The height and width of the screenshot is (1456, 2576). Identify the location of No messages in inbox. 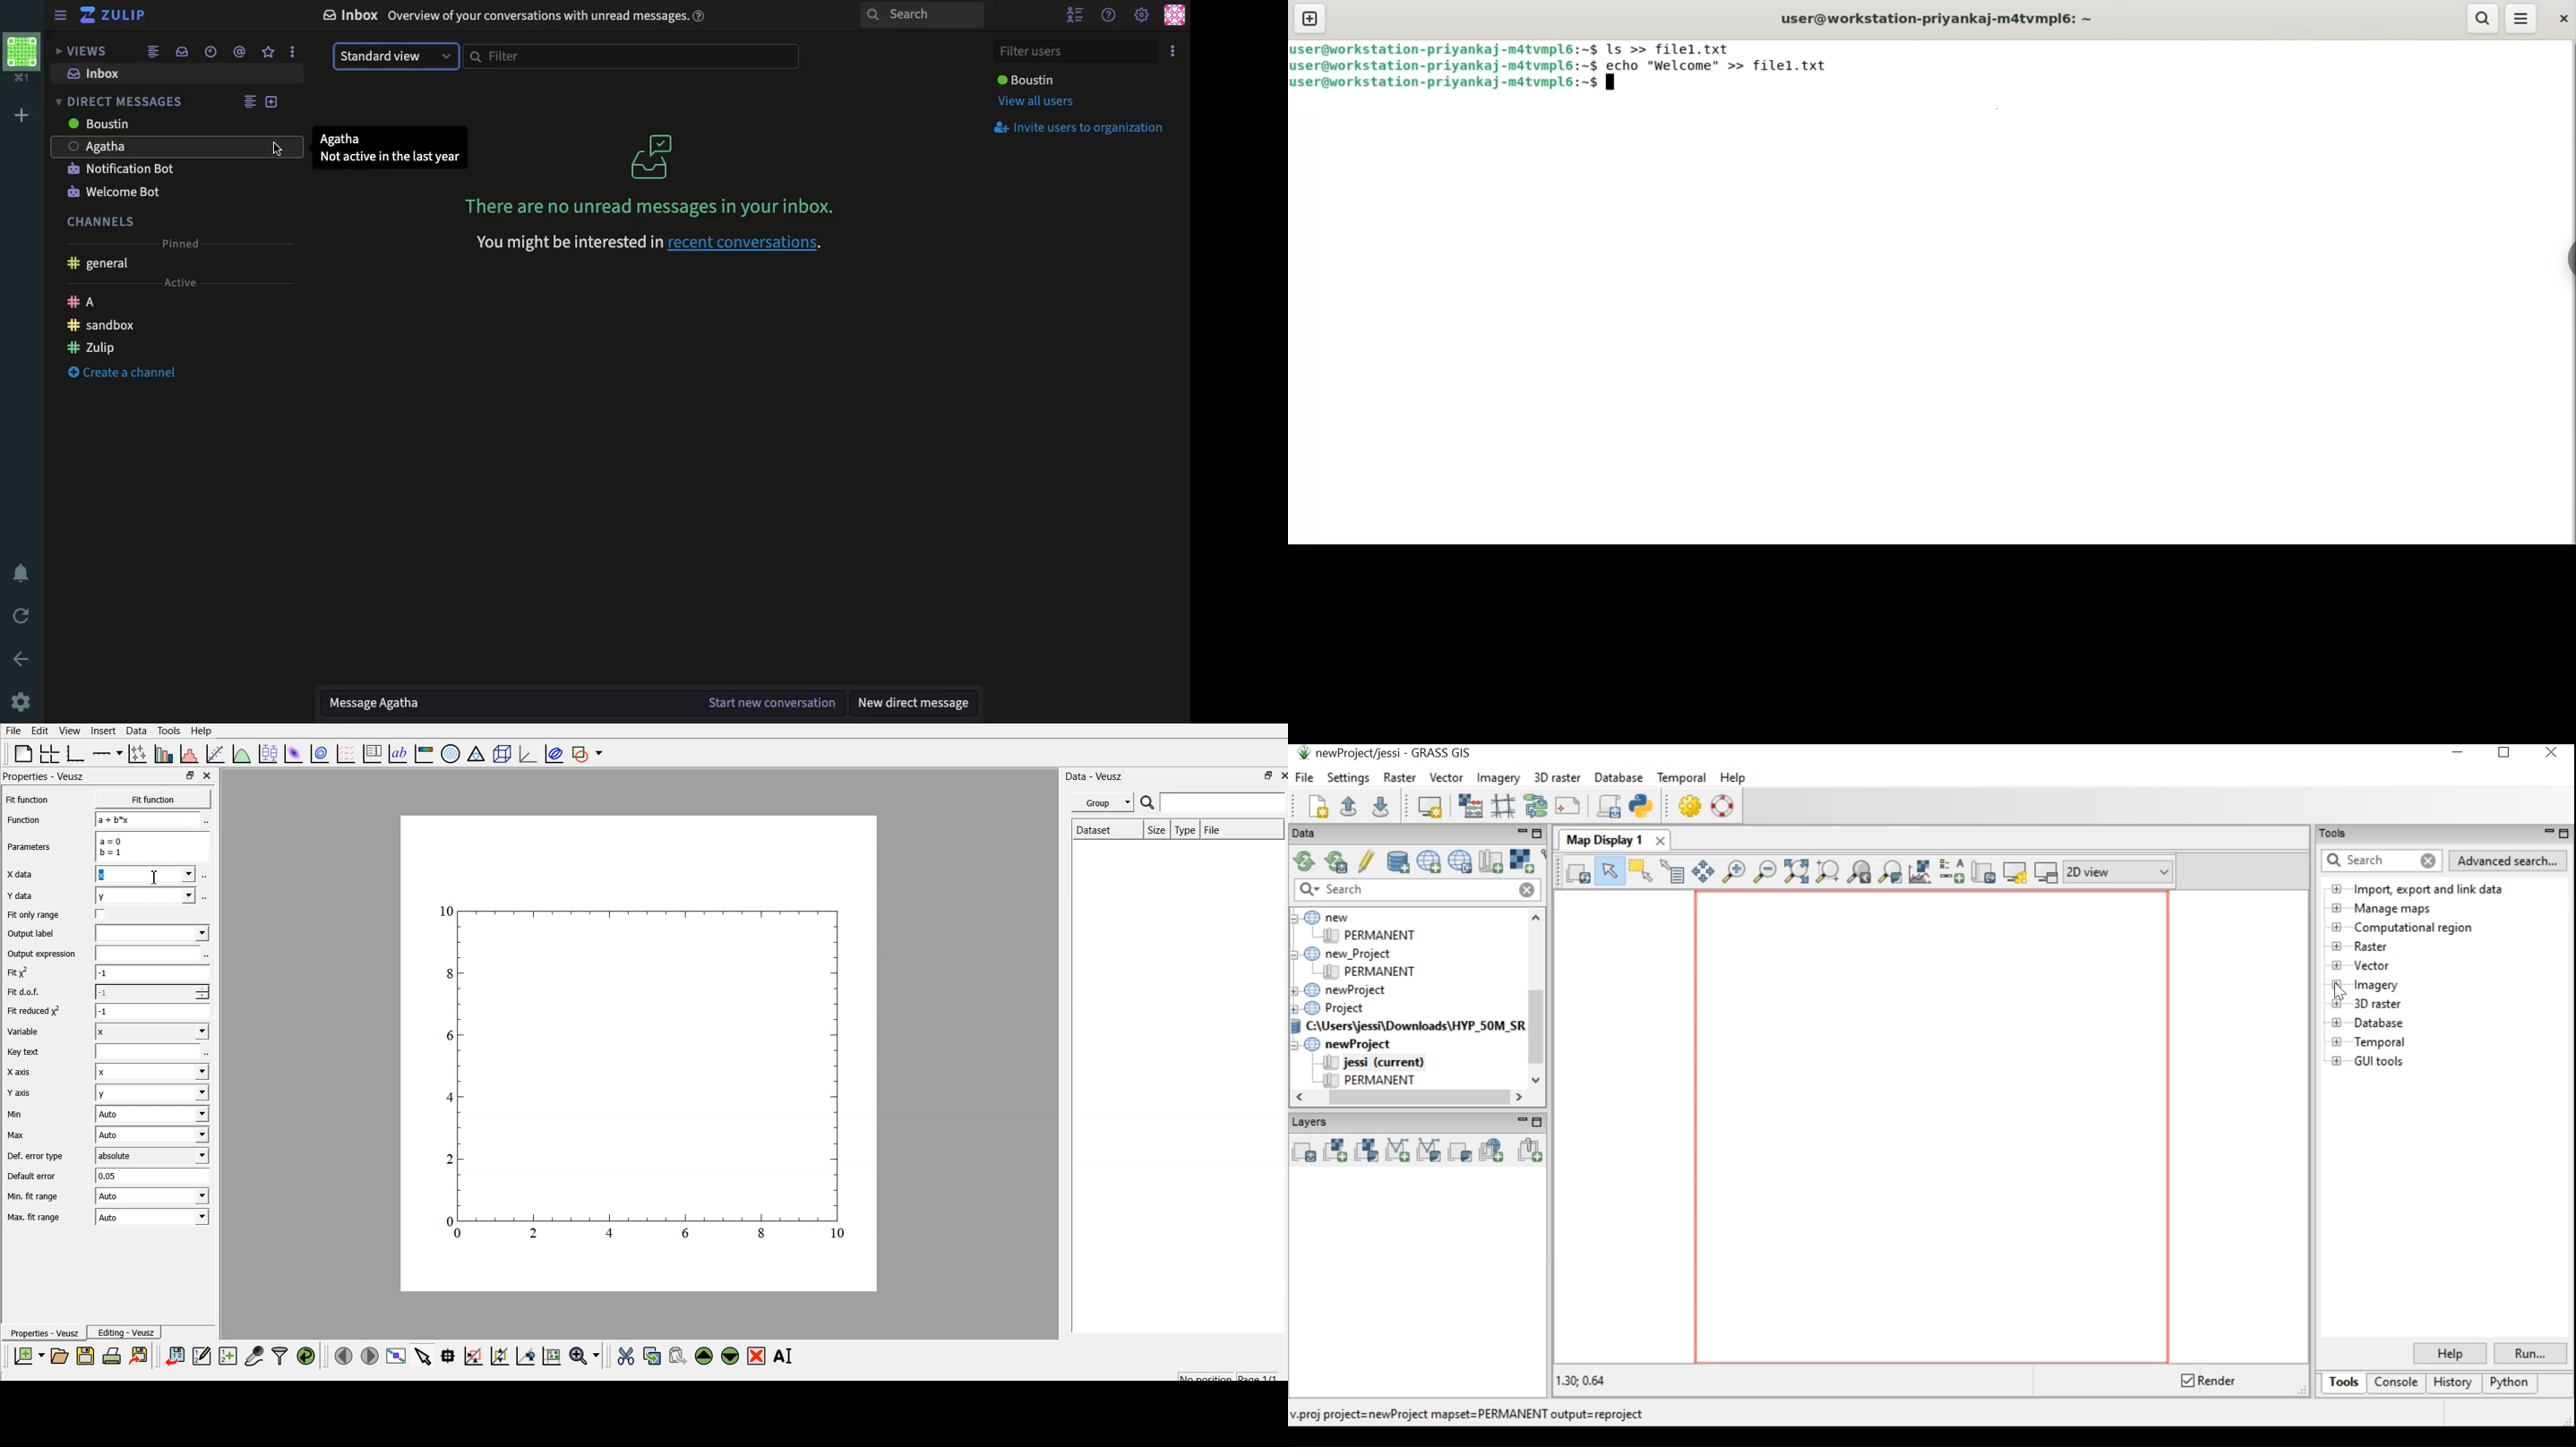
(657, 207).